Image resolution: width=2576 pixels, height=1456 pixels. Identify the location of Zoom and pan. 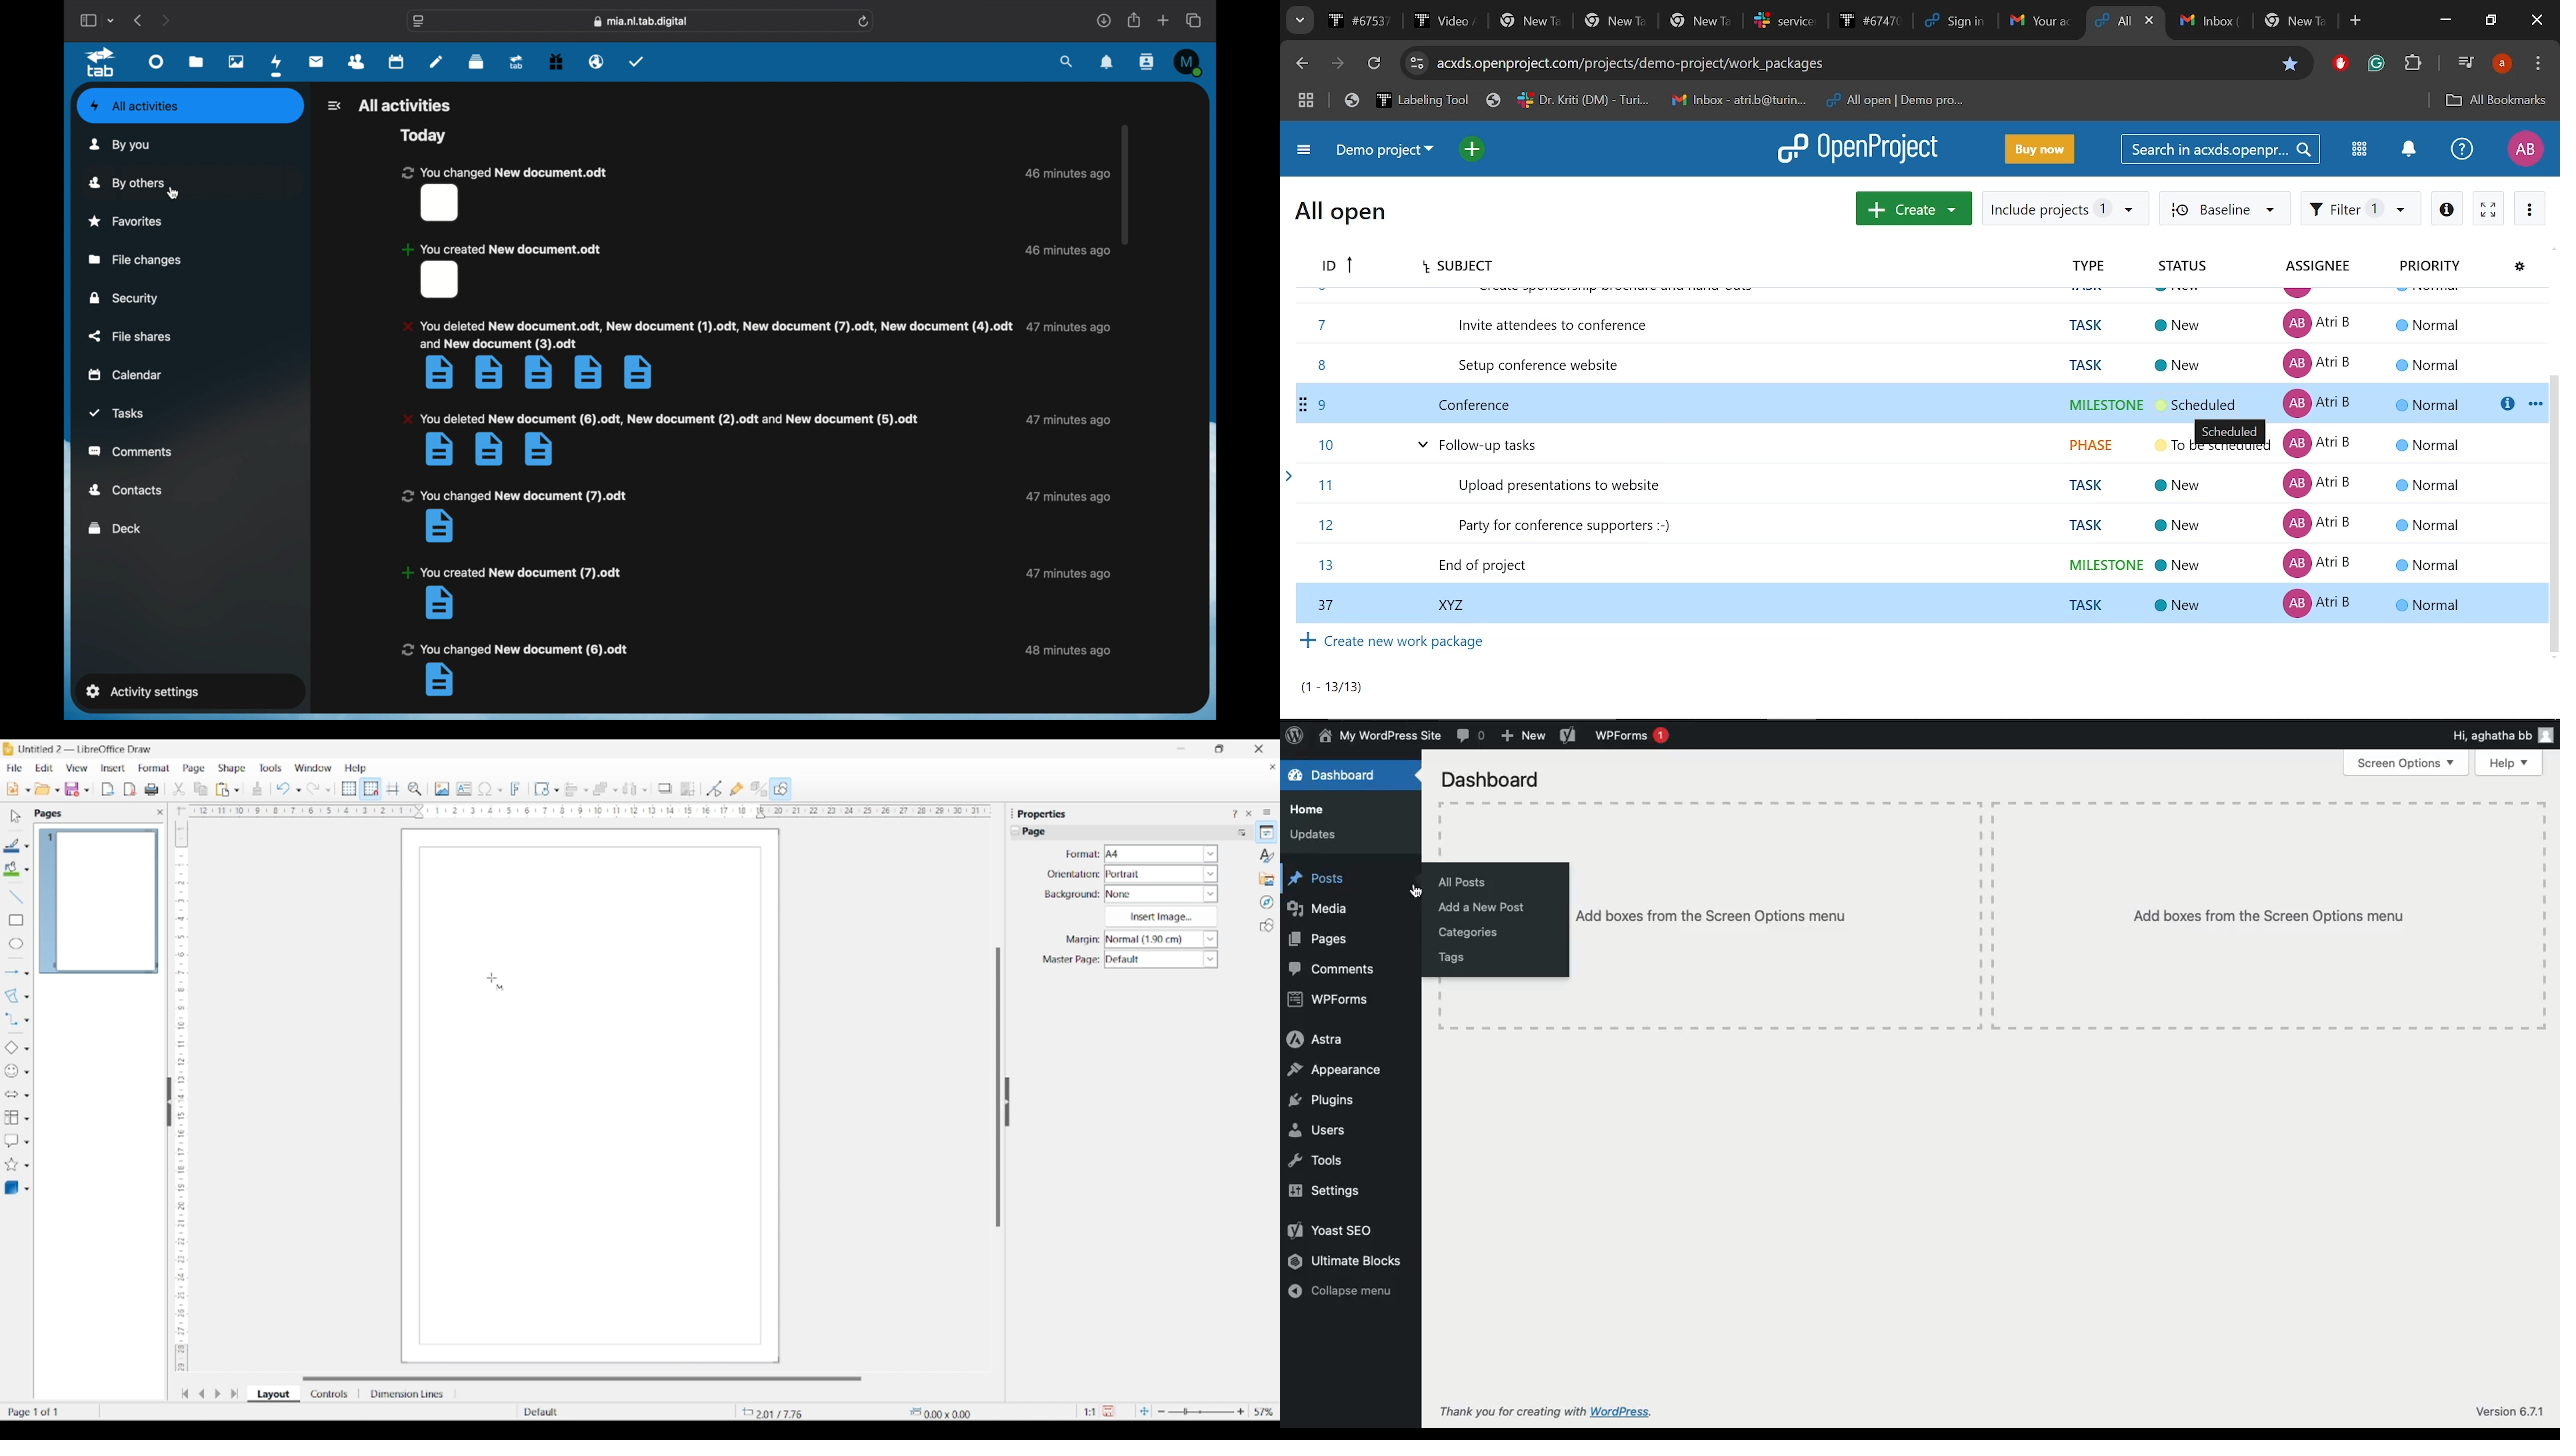
(415, 789).